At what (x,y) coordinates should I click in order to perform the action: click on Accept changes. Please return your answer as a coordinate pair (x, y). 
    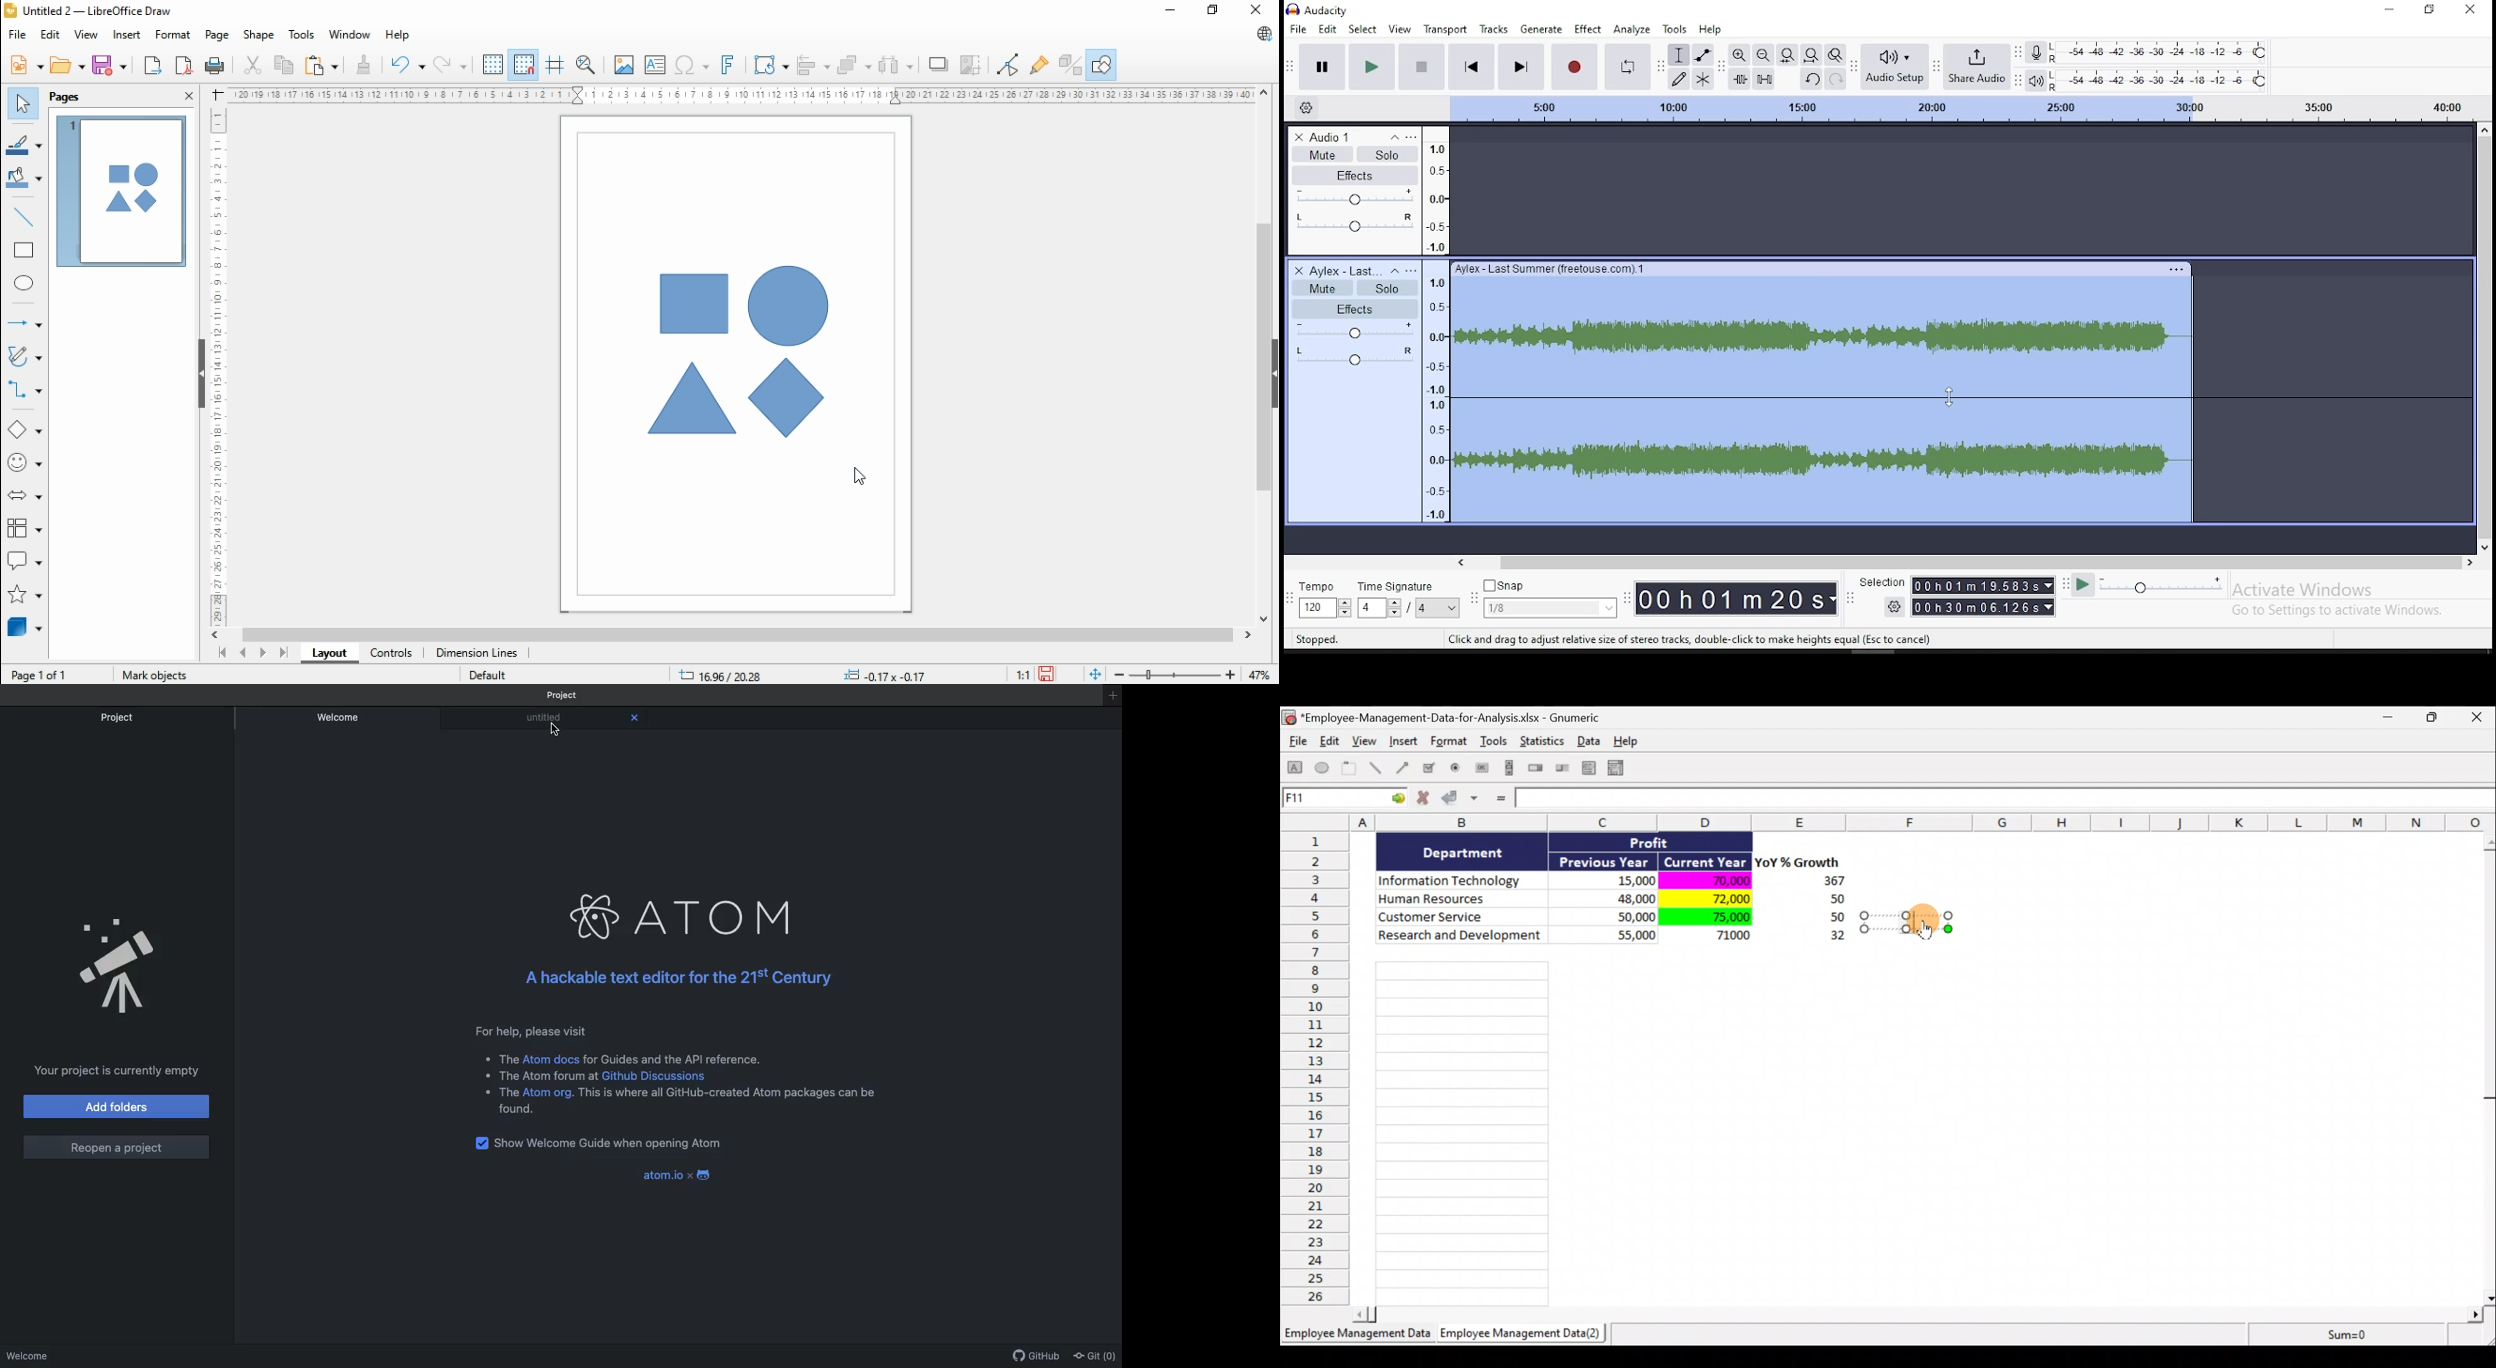
    Looking at the image, I should click on (1462, 802).